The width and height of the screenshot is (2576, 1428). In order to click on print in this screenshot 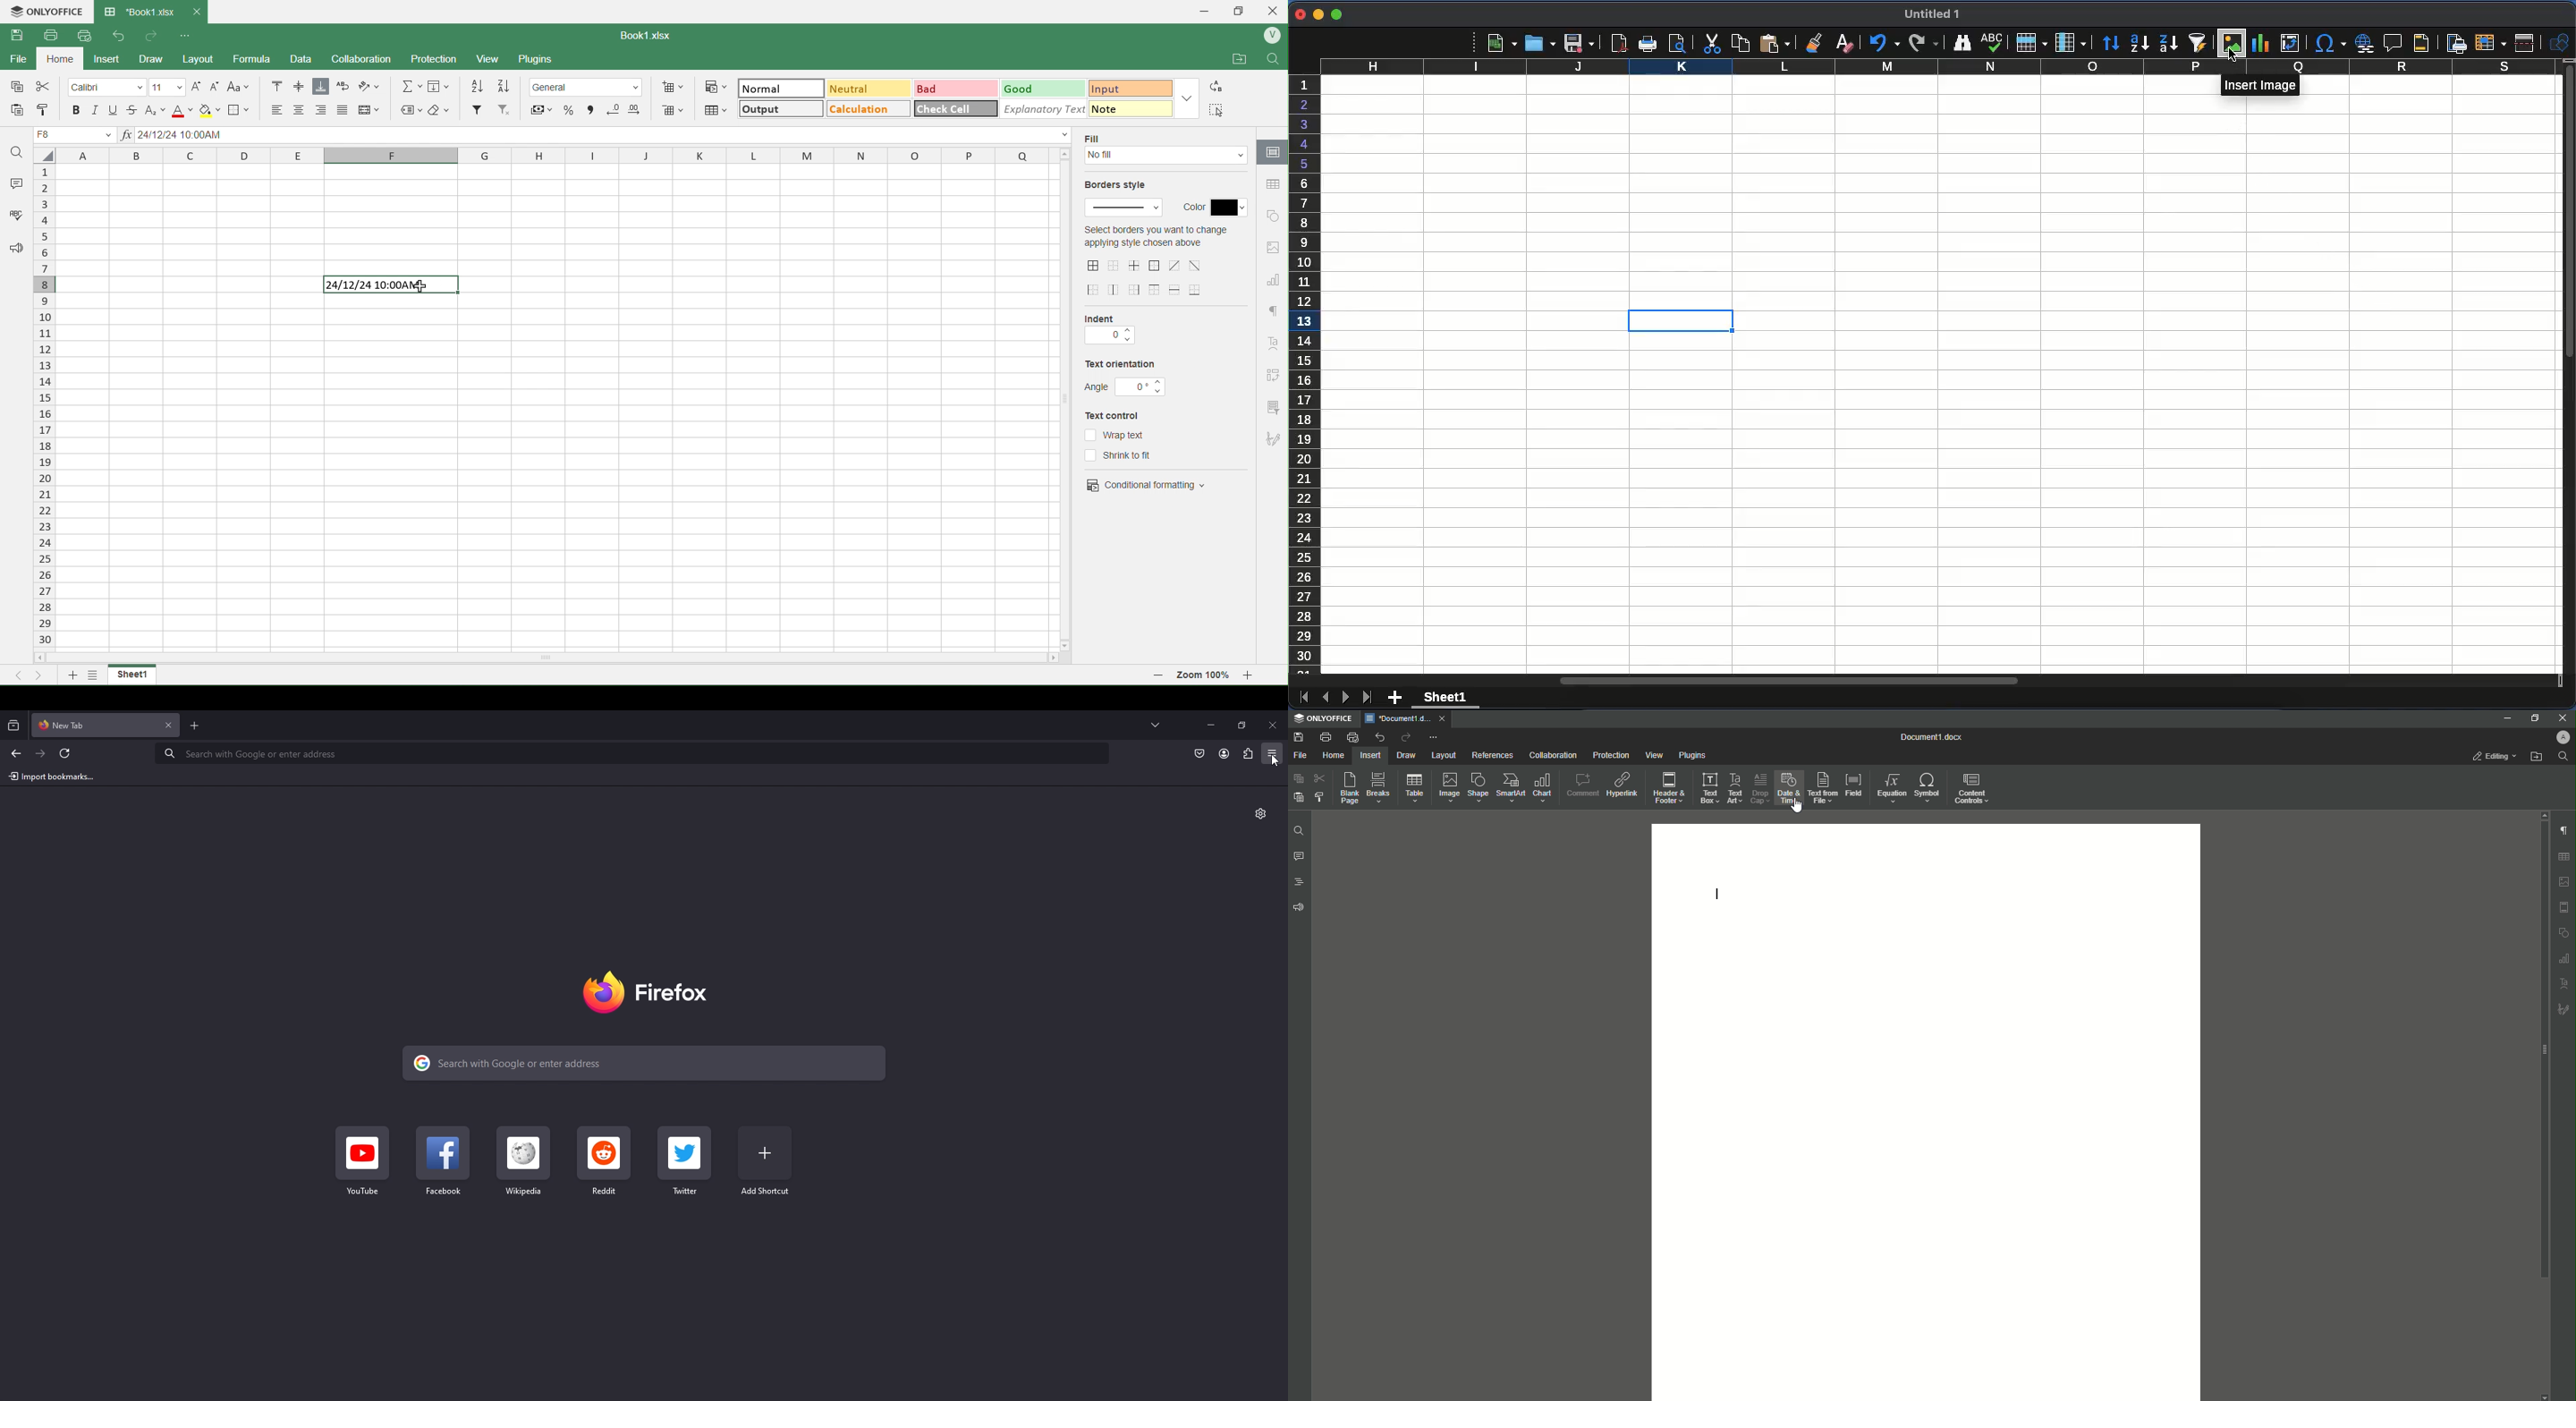, I will do `click(1648, 43)`.